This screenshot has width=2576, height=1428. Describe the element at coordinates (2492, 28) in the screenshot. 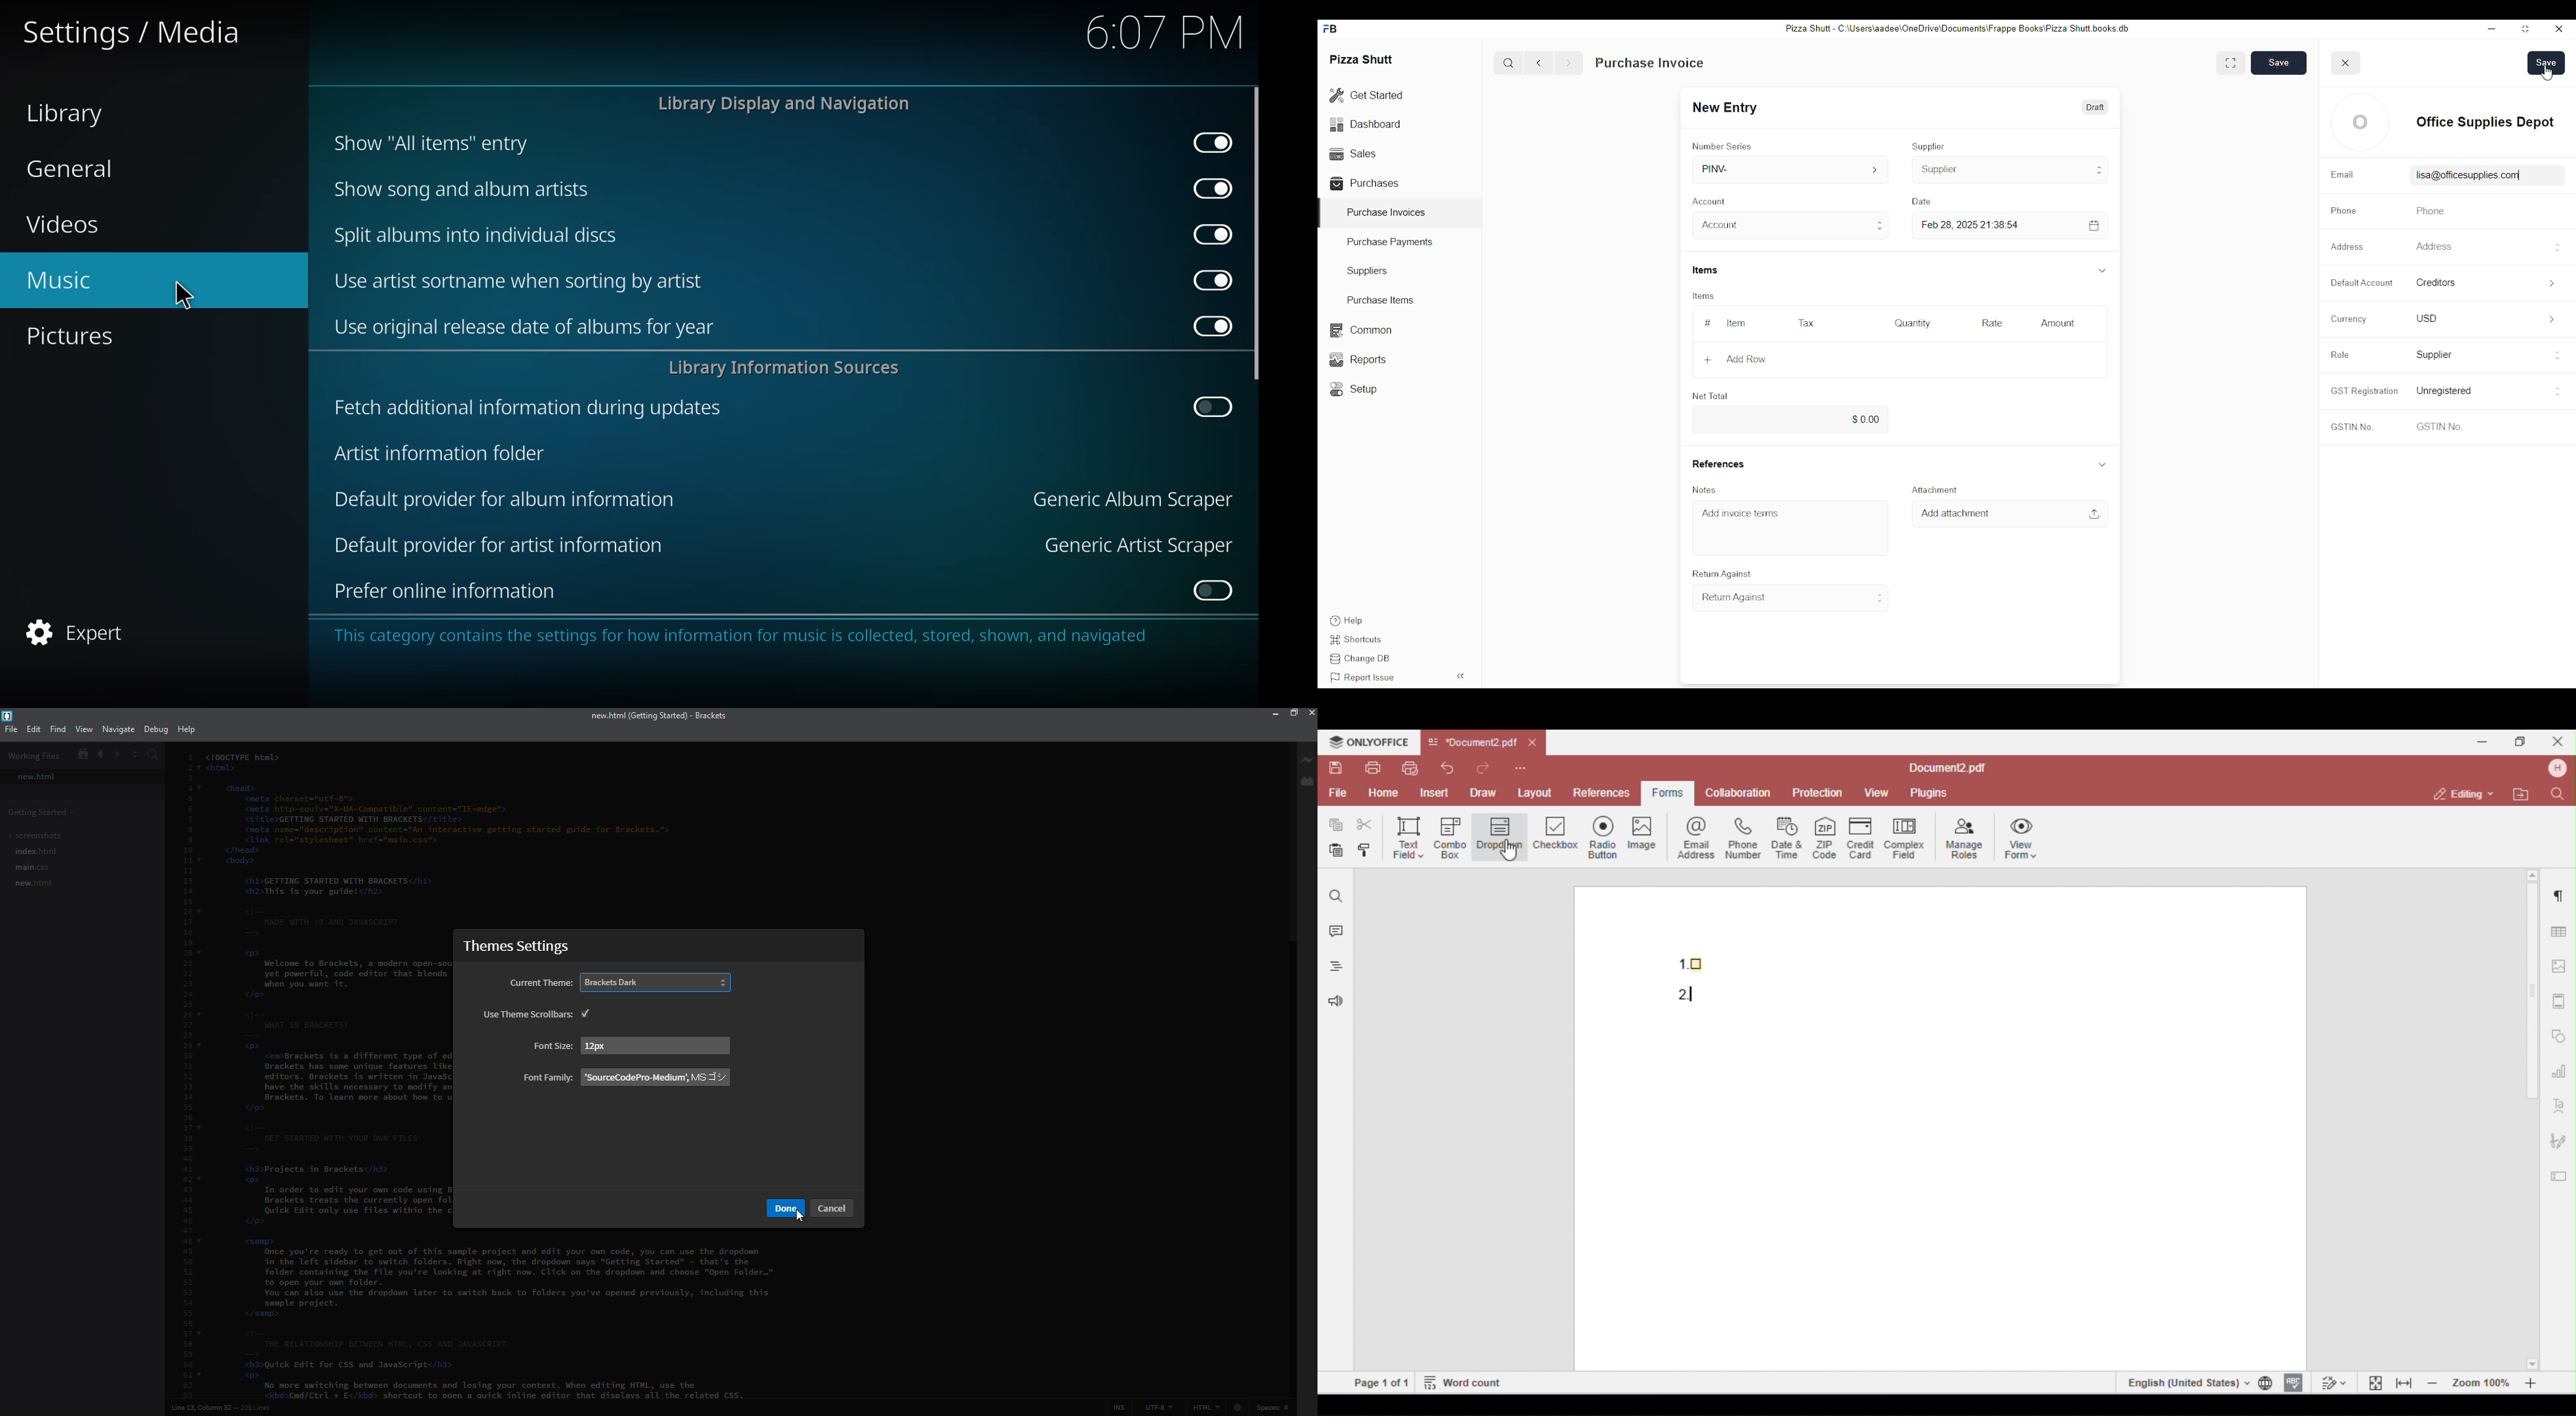

I see `minimize` at that location.